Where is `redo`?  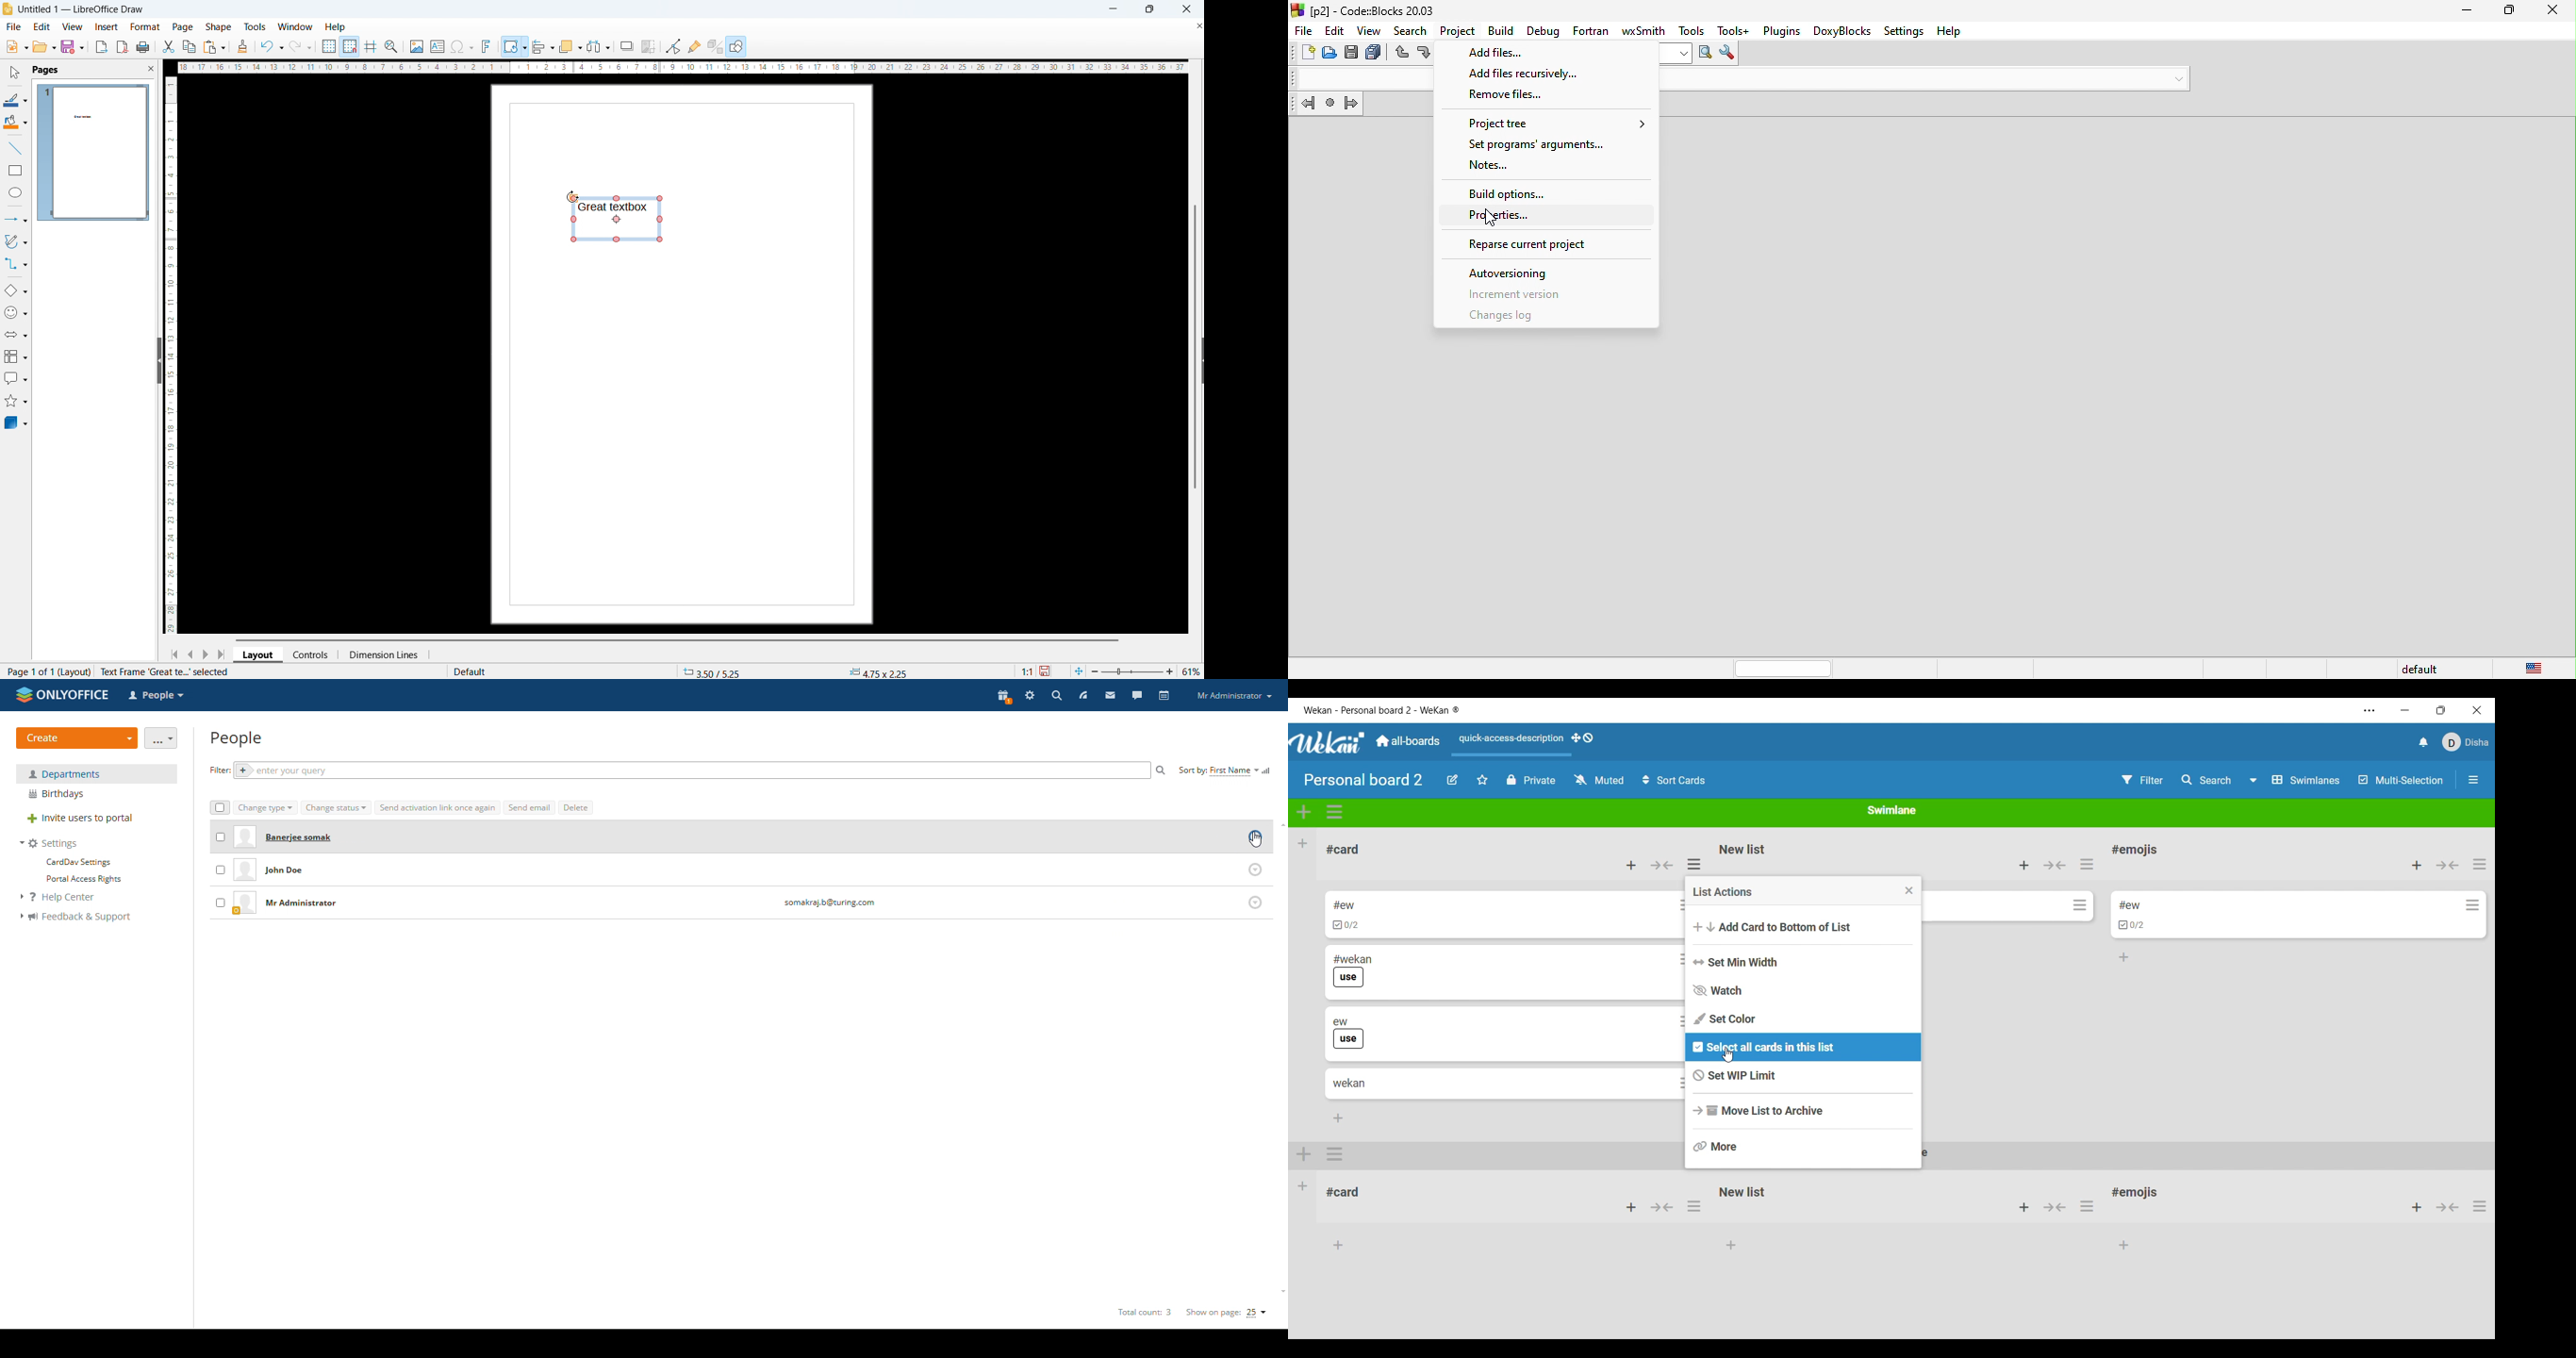 redo is located at coordinates (301, 46).